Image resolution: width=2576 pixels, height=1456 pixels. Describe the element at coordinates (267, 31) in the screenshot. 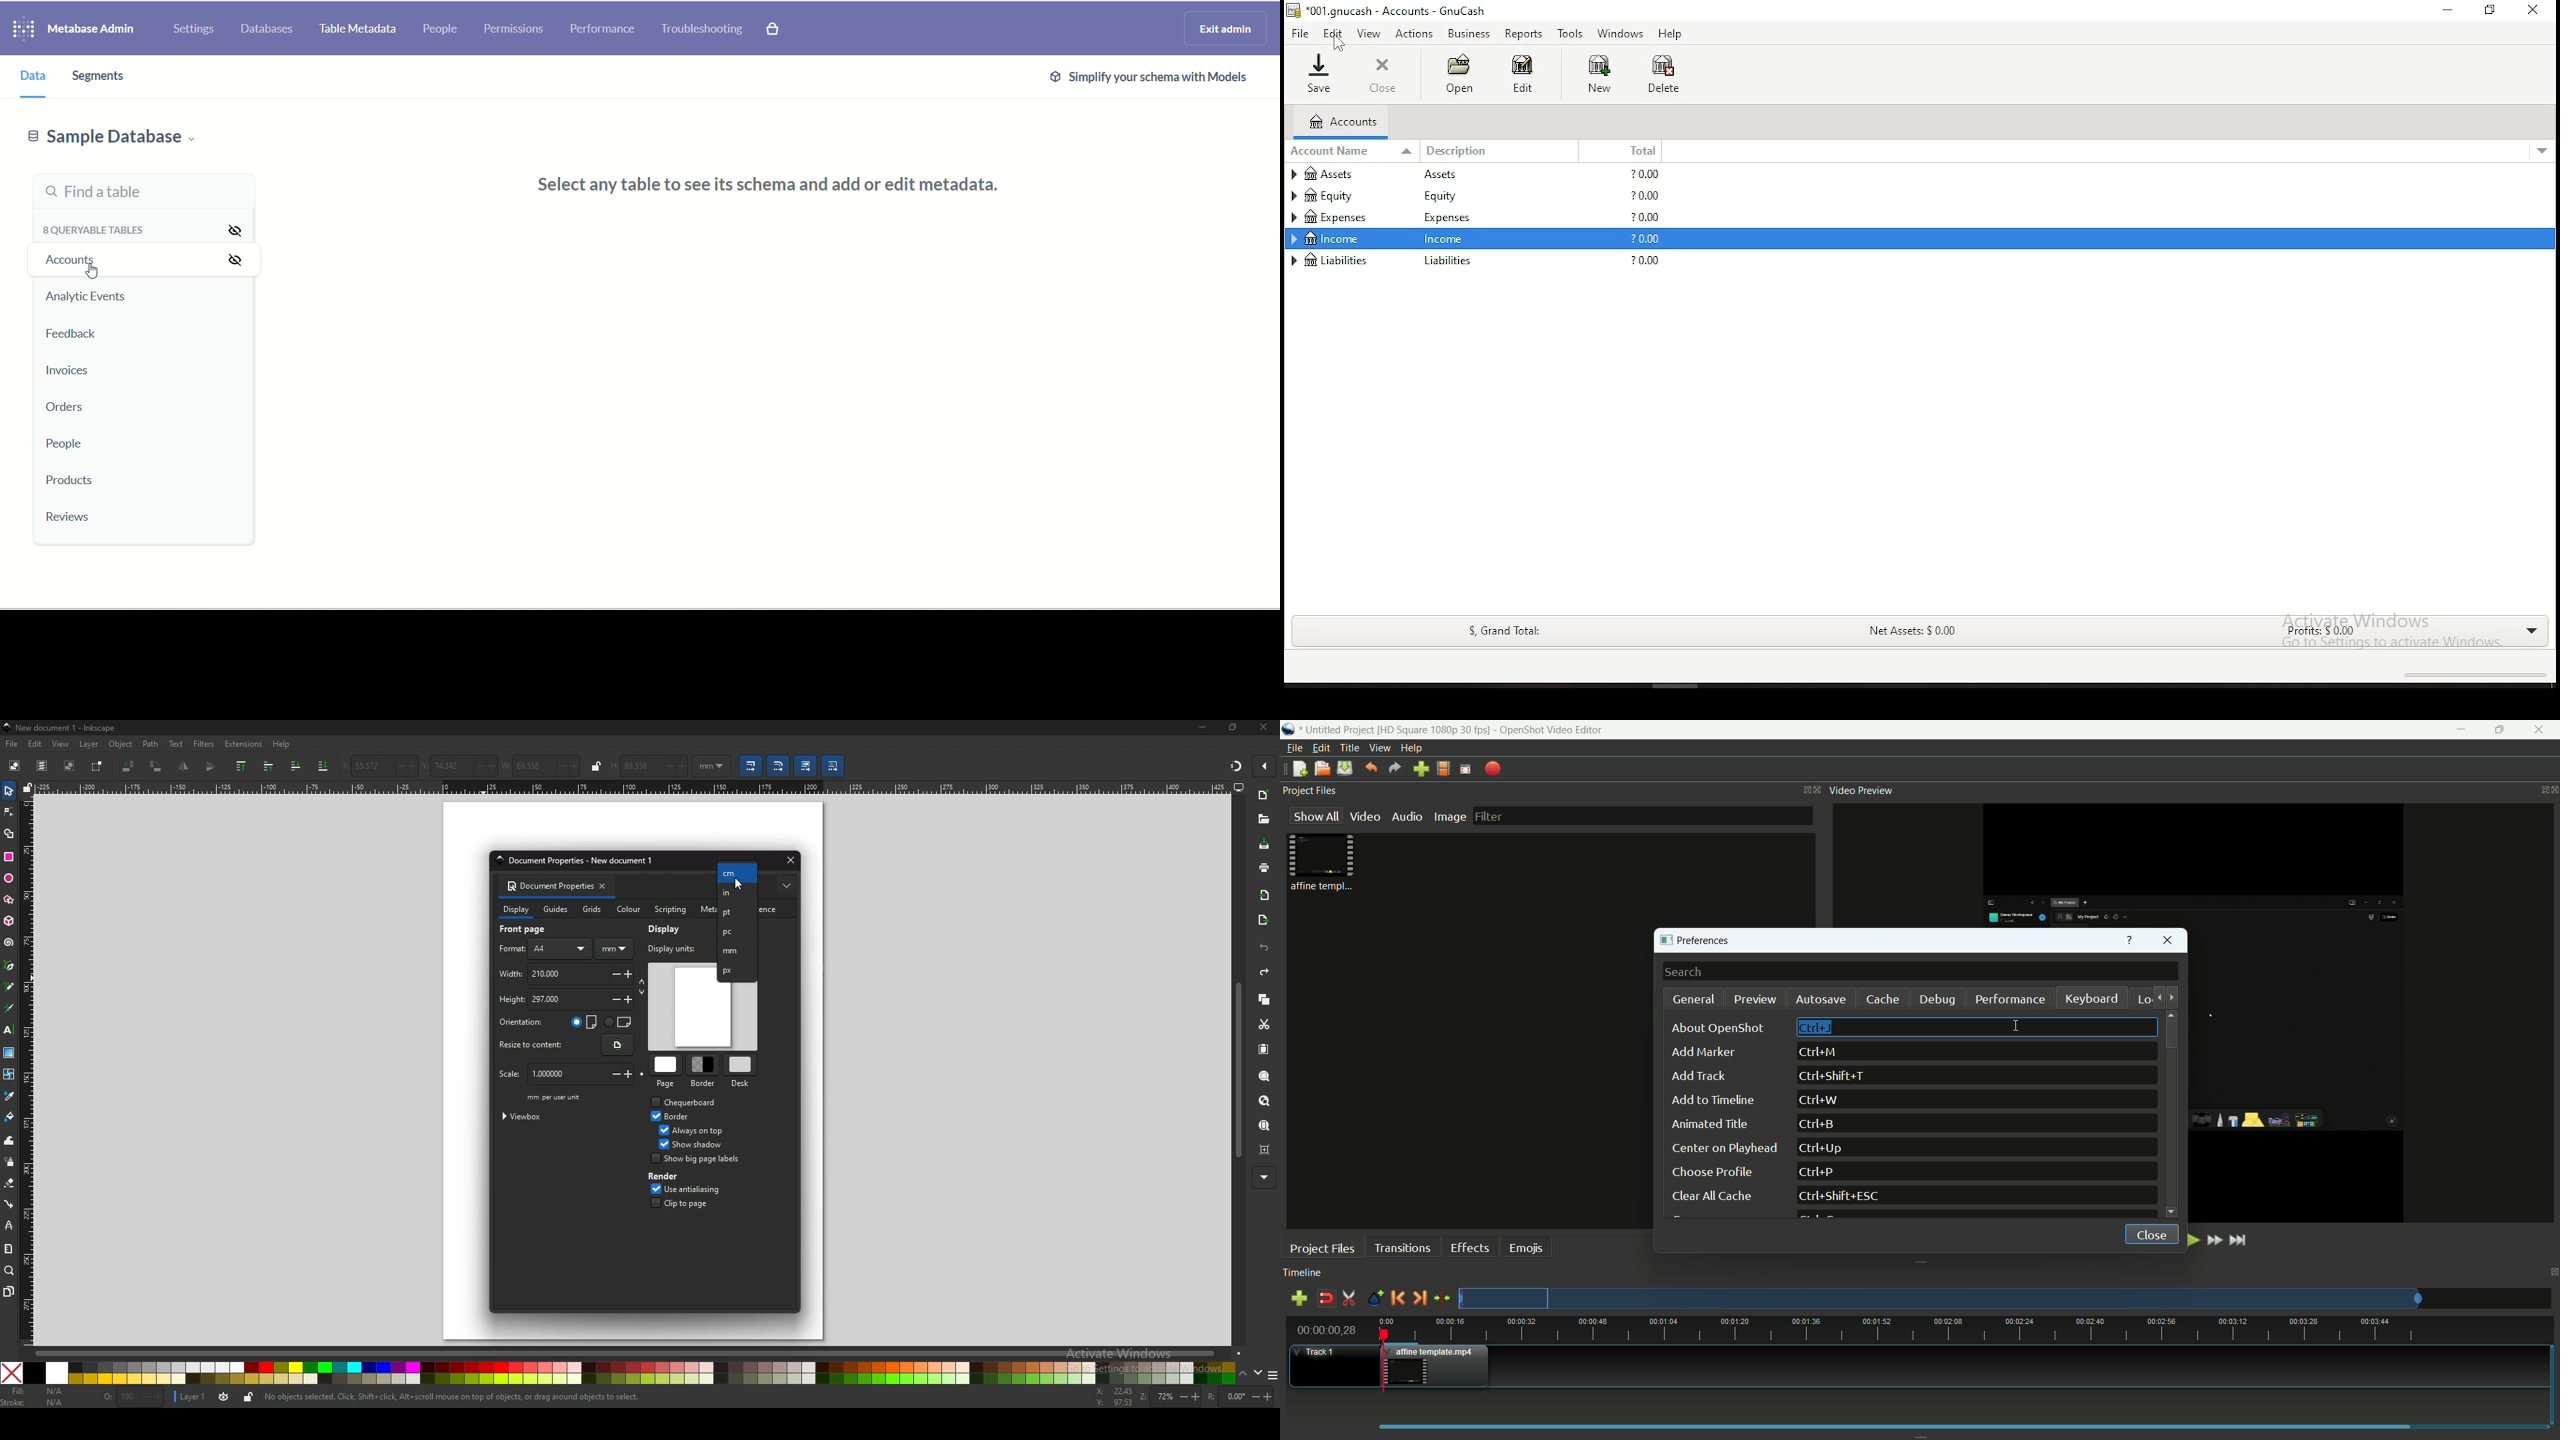

I see `databases` at that location.